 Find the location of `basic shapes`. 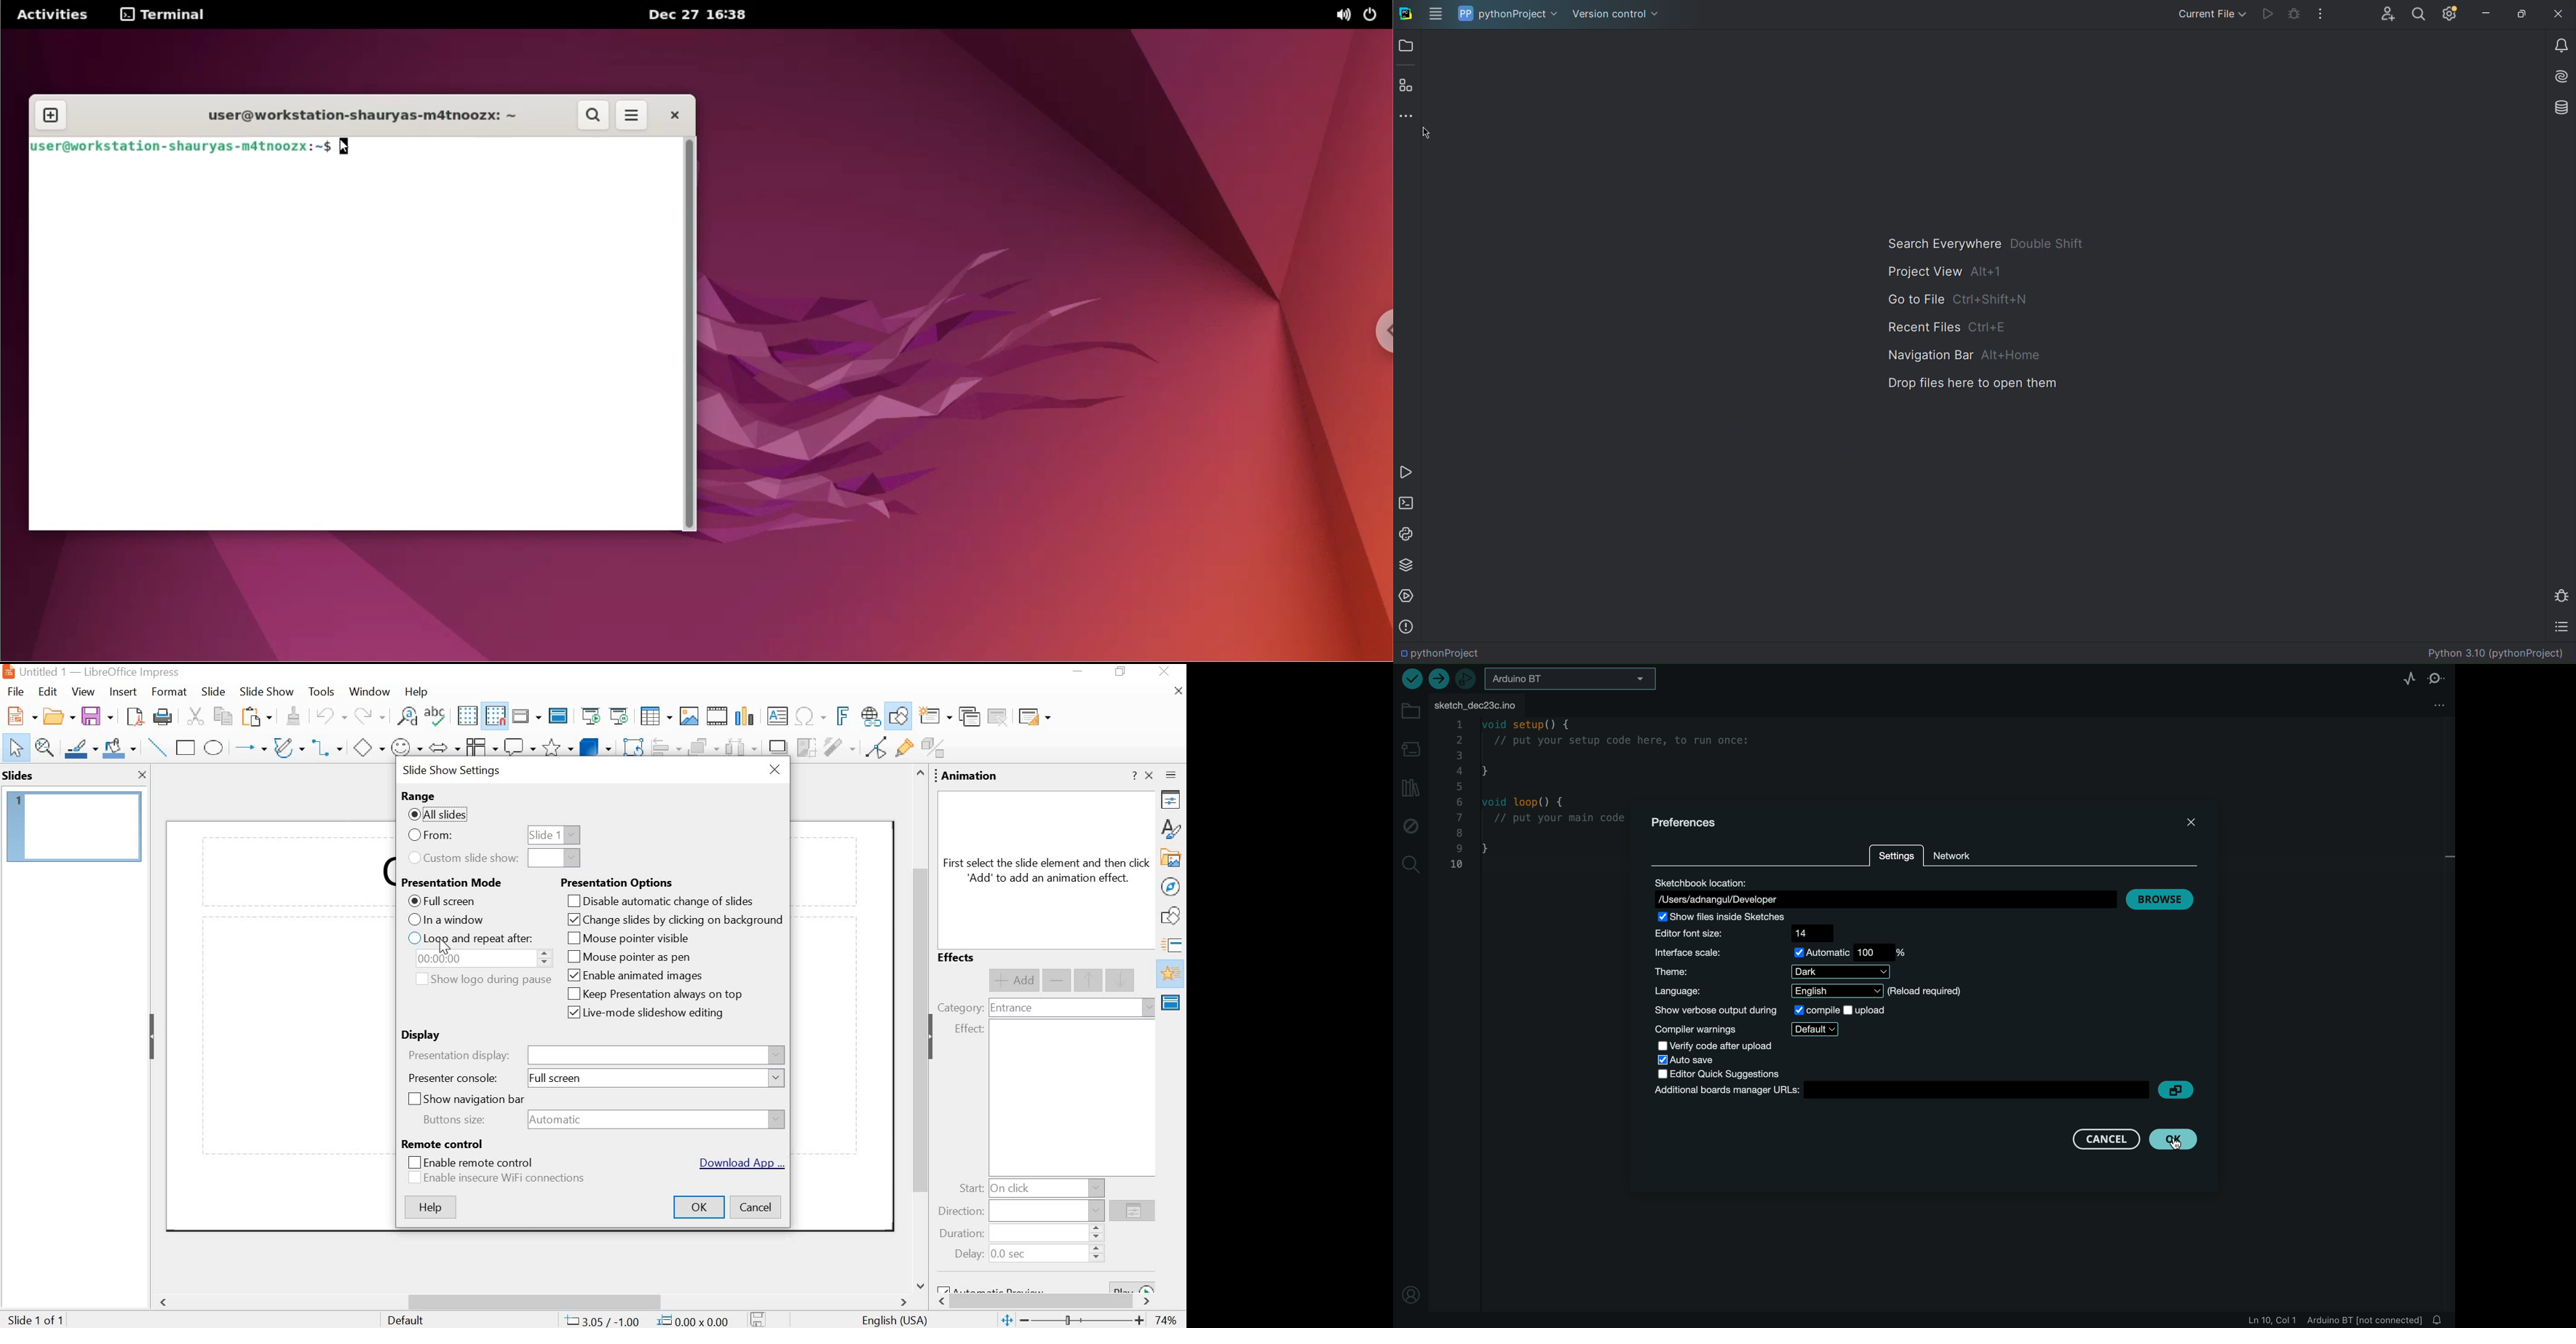

basic shapes is located at coordinates (368, 749).